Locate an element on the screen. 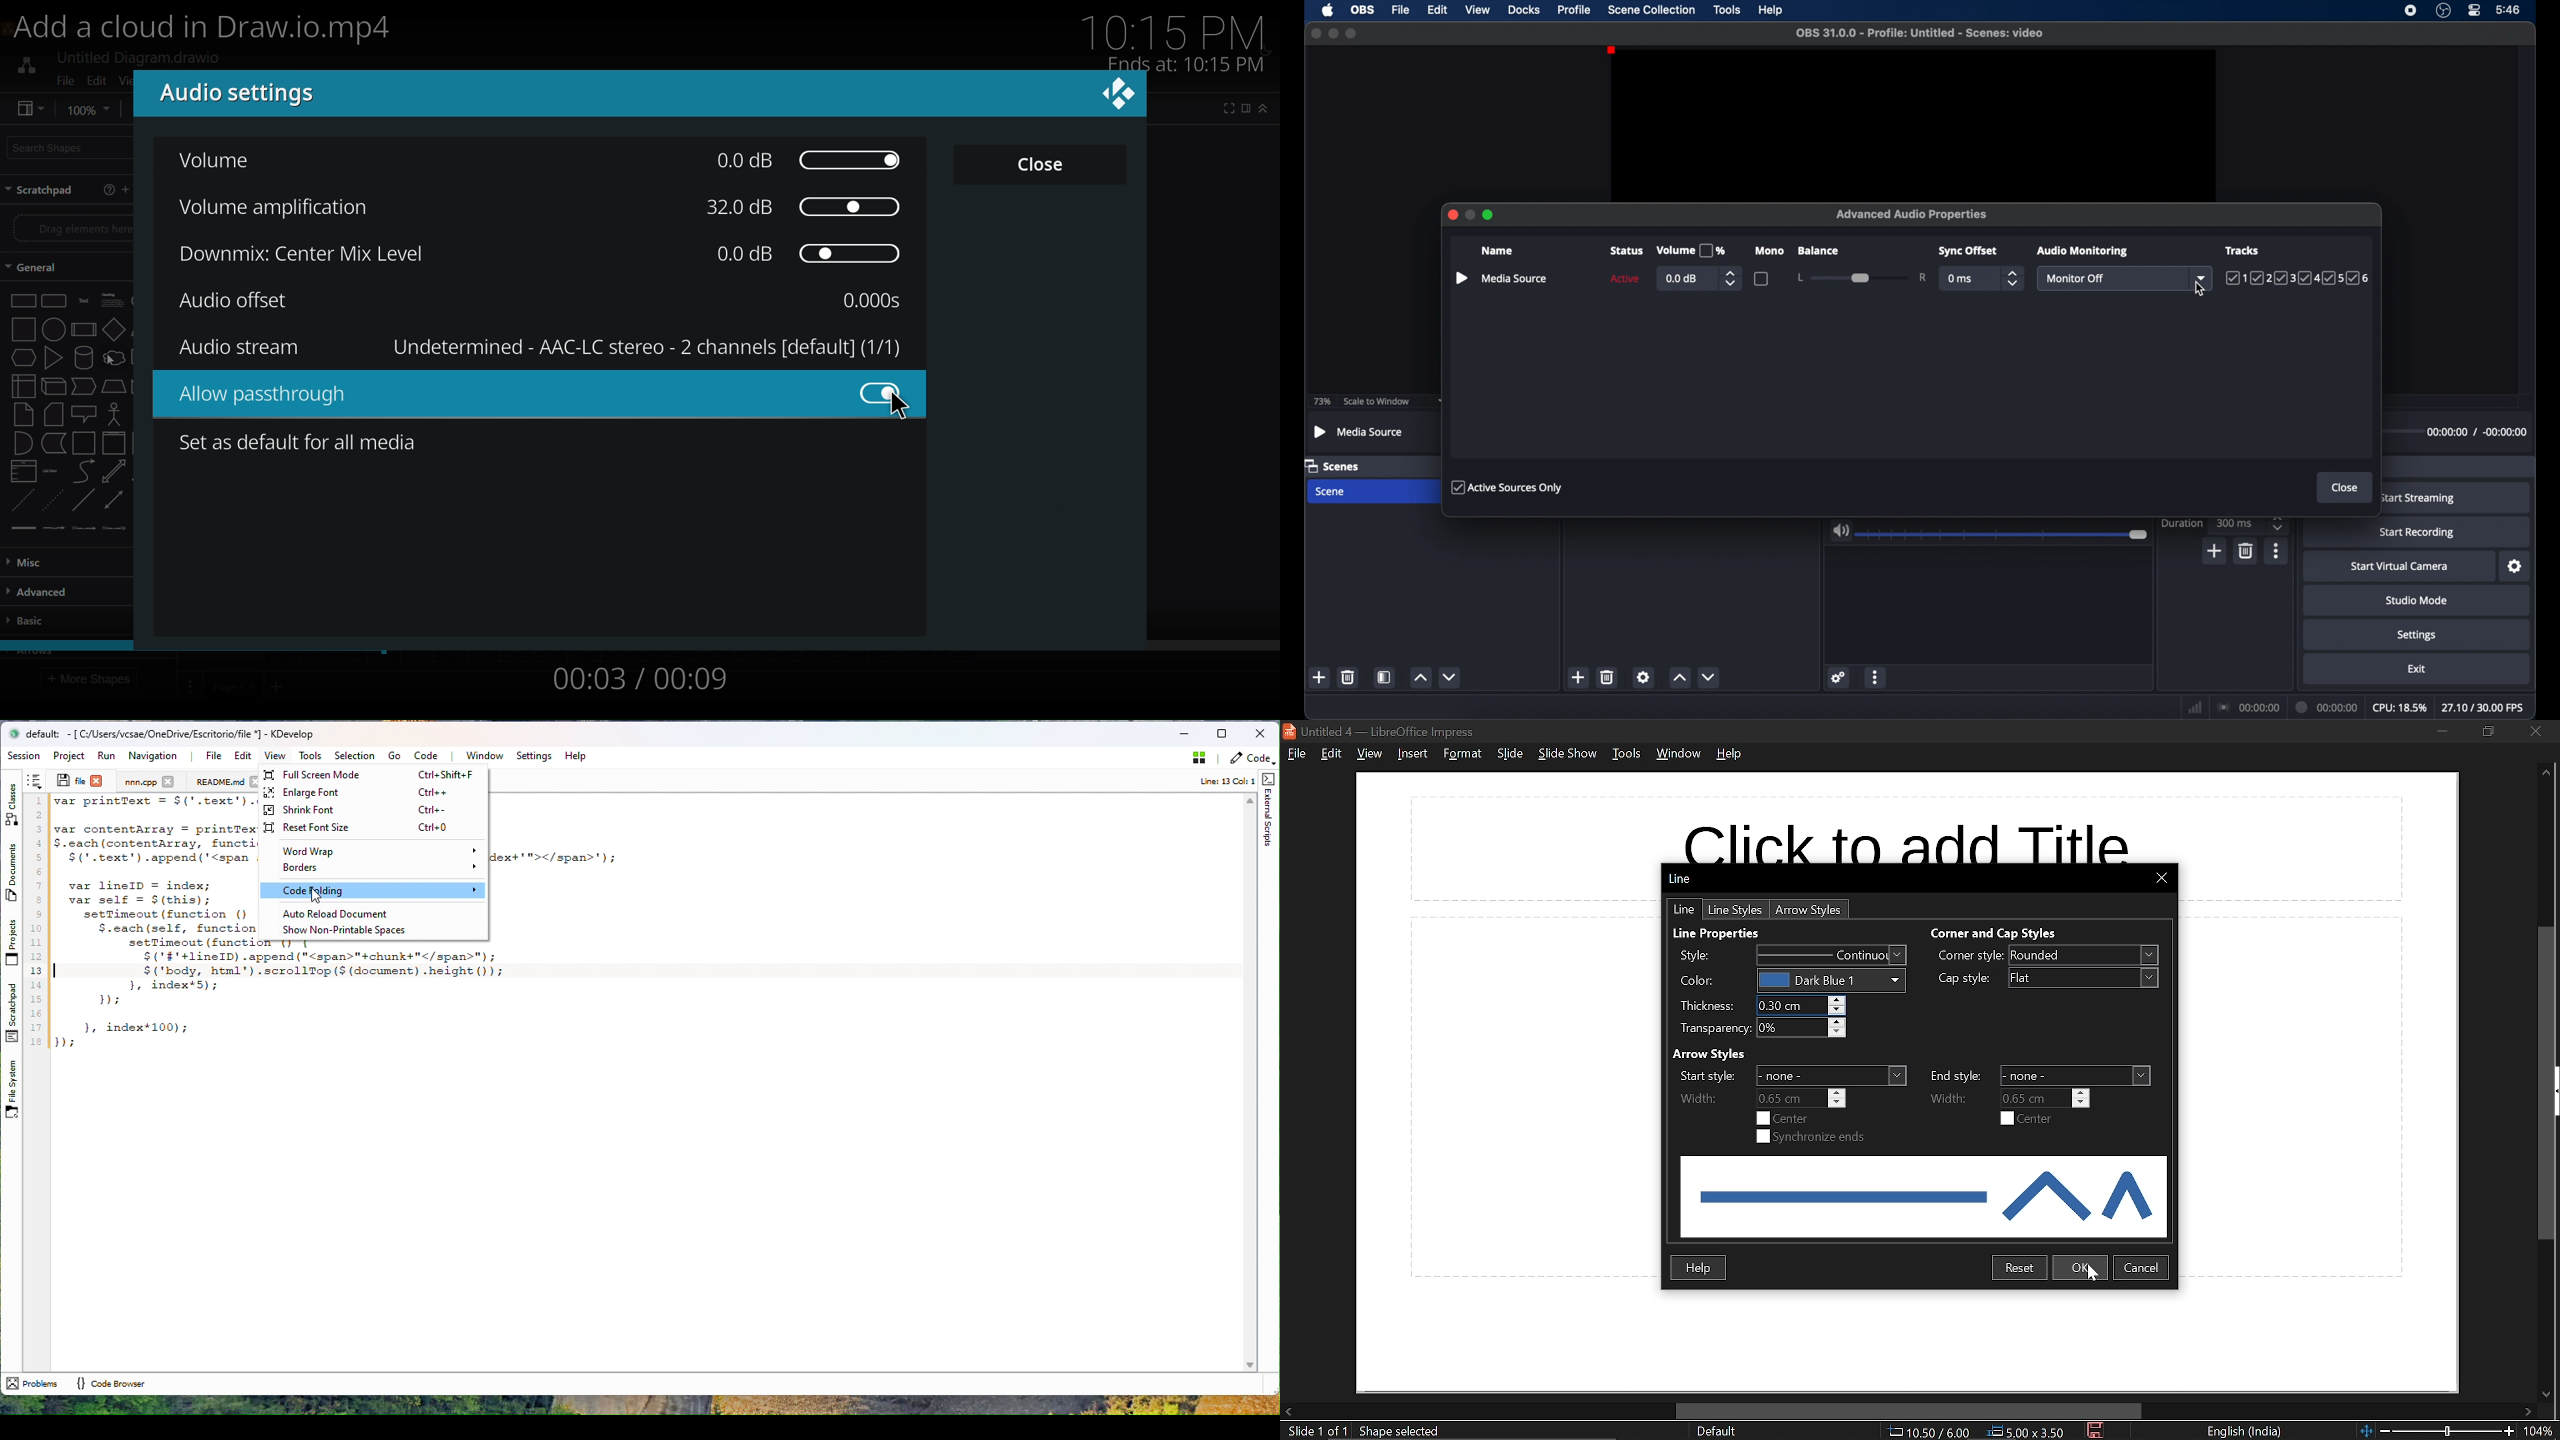 This screenshot has width=2576, height=1456. active sources only is located at coordinates (1507, 487).